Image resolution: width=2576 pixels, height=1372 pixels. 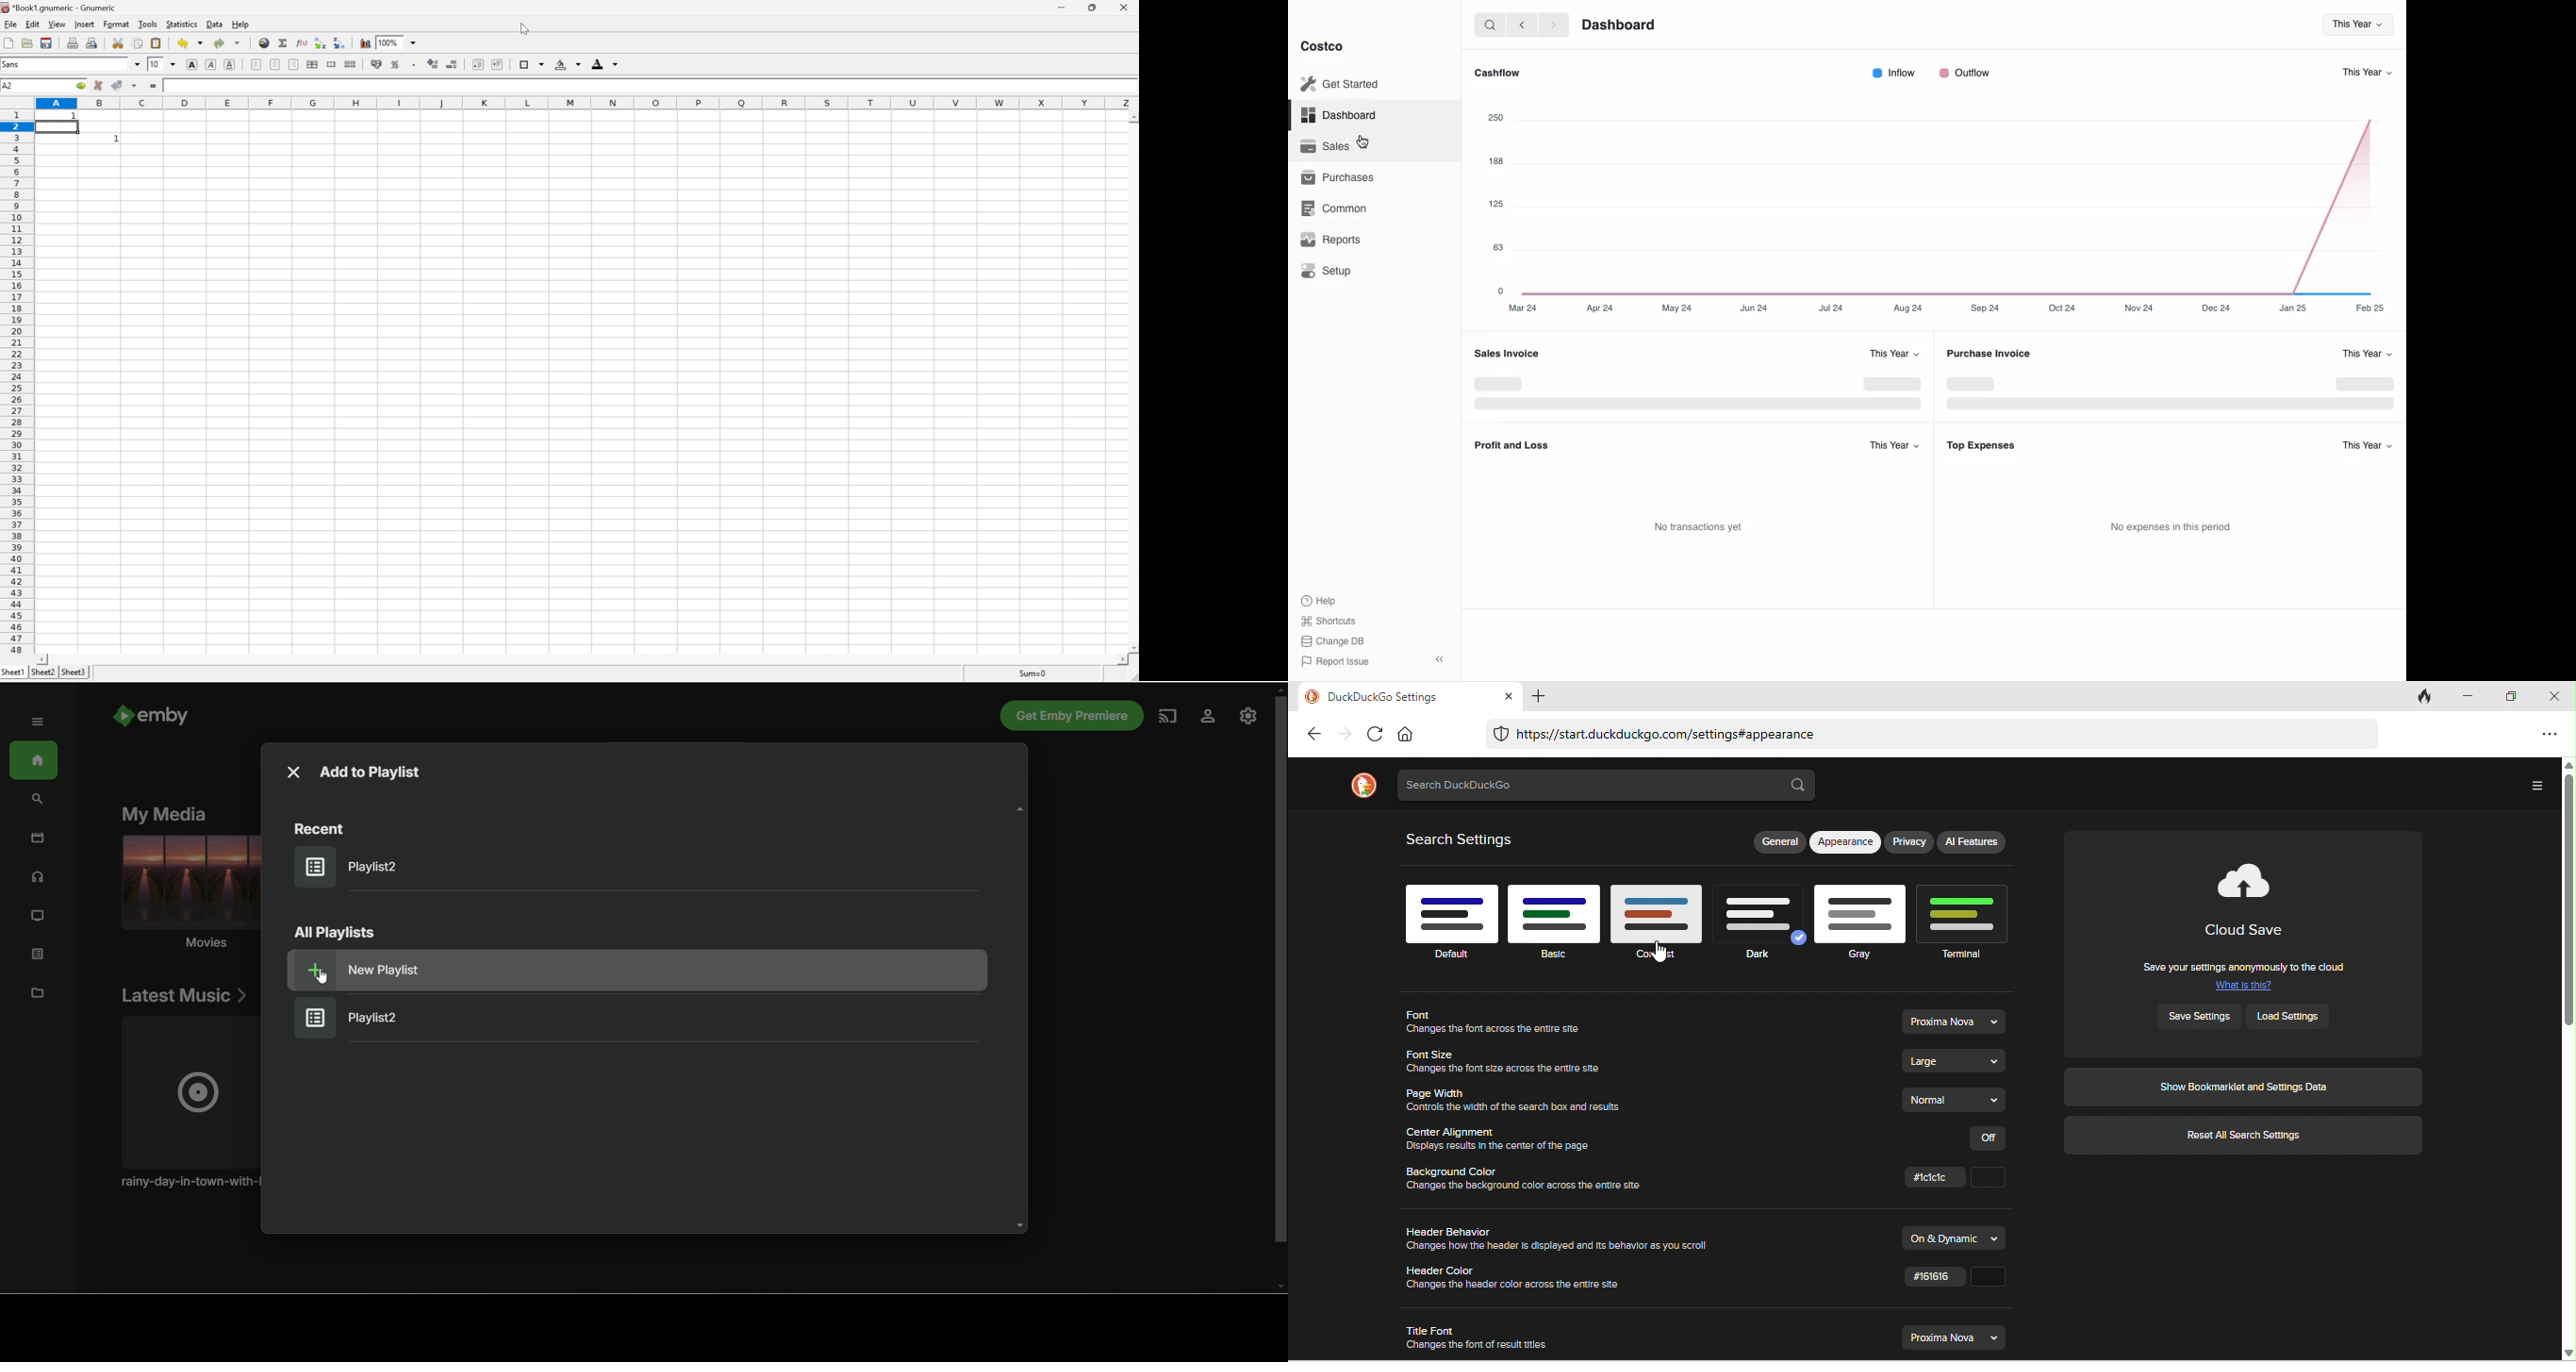 What do you see at coordinates (1519, 24) in the screenshot?
I see `backward` at bounding box center [1519, 24].